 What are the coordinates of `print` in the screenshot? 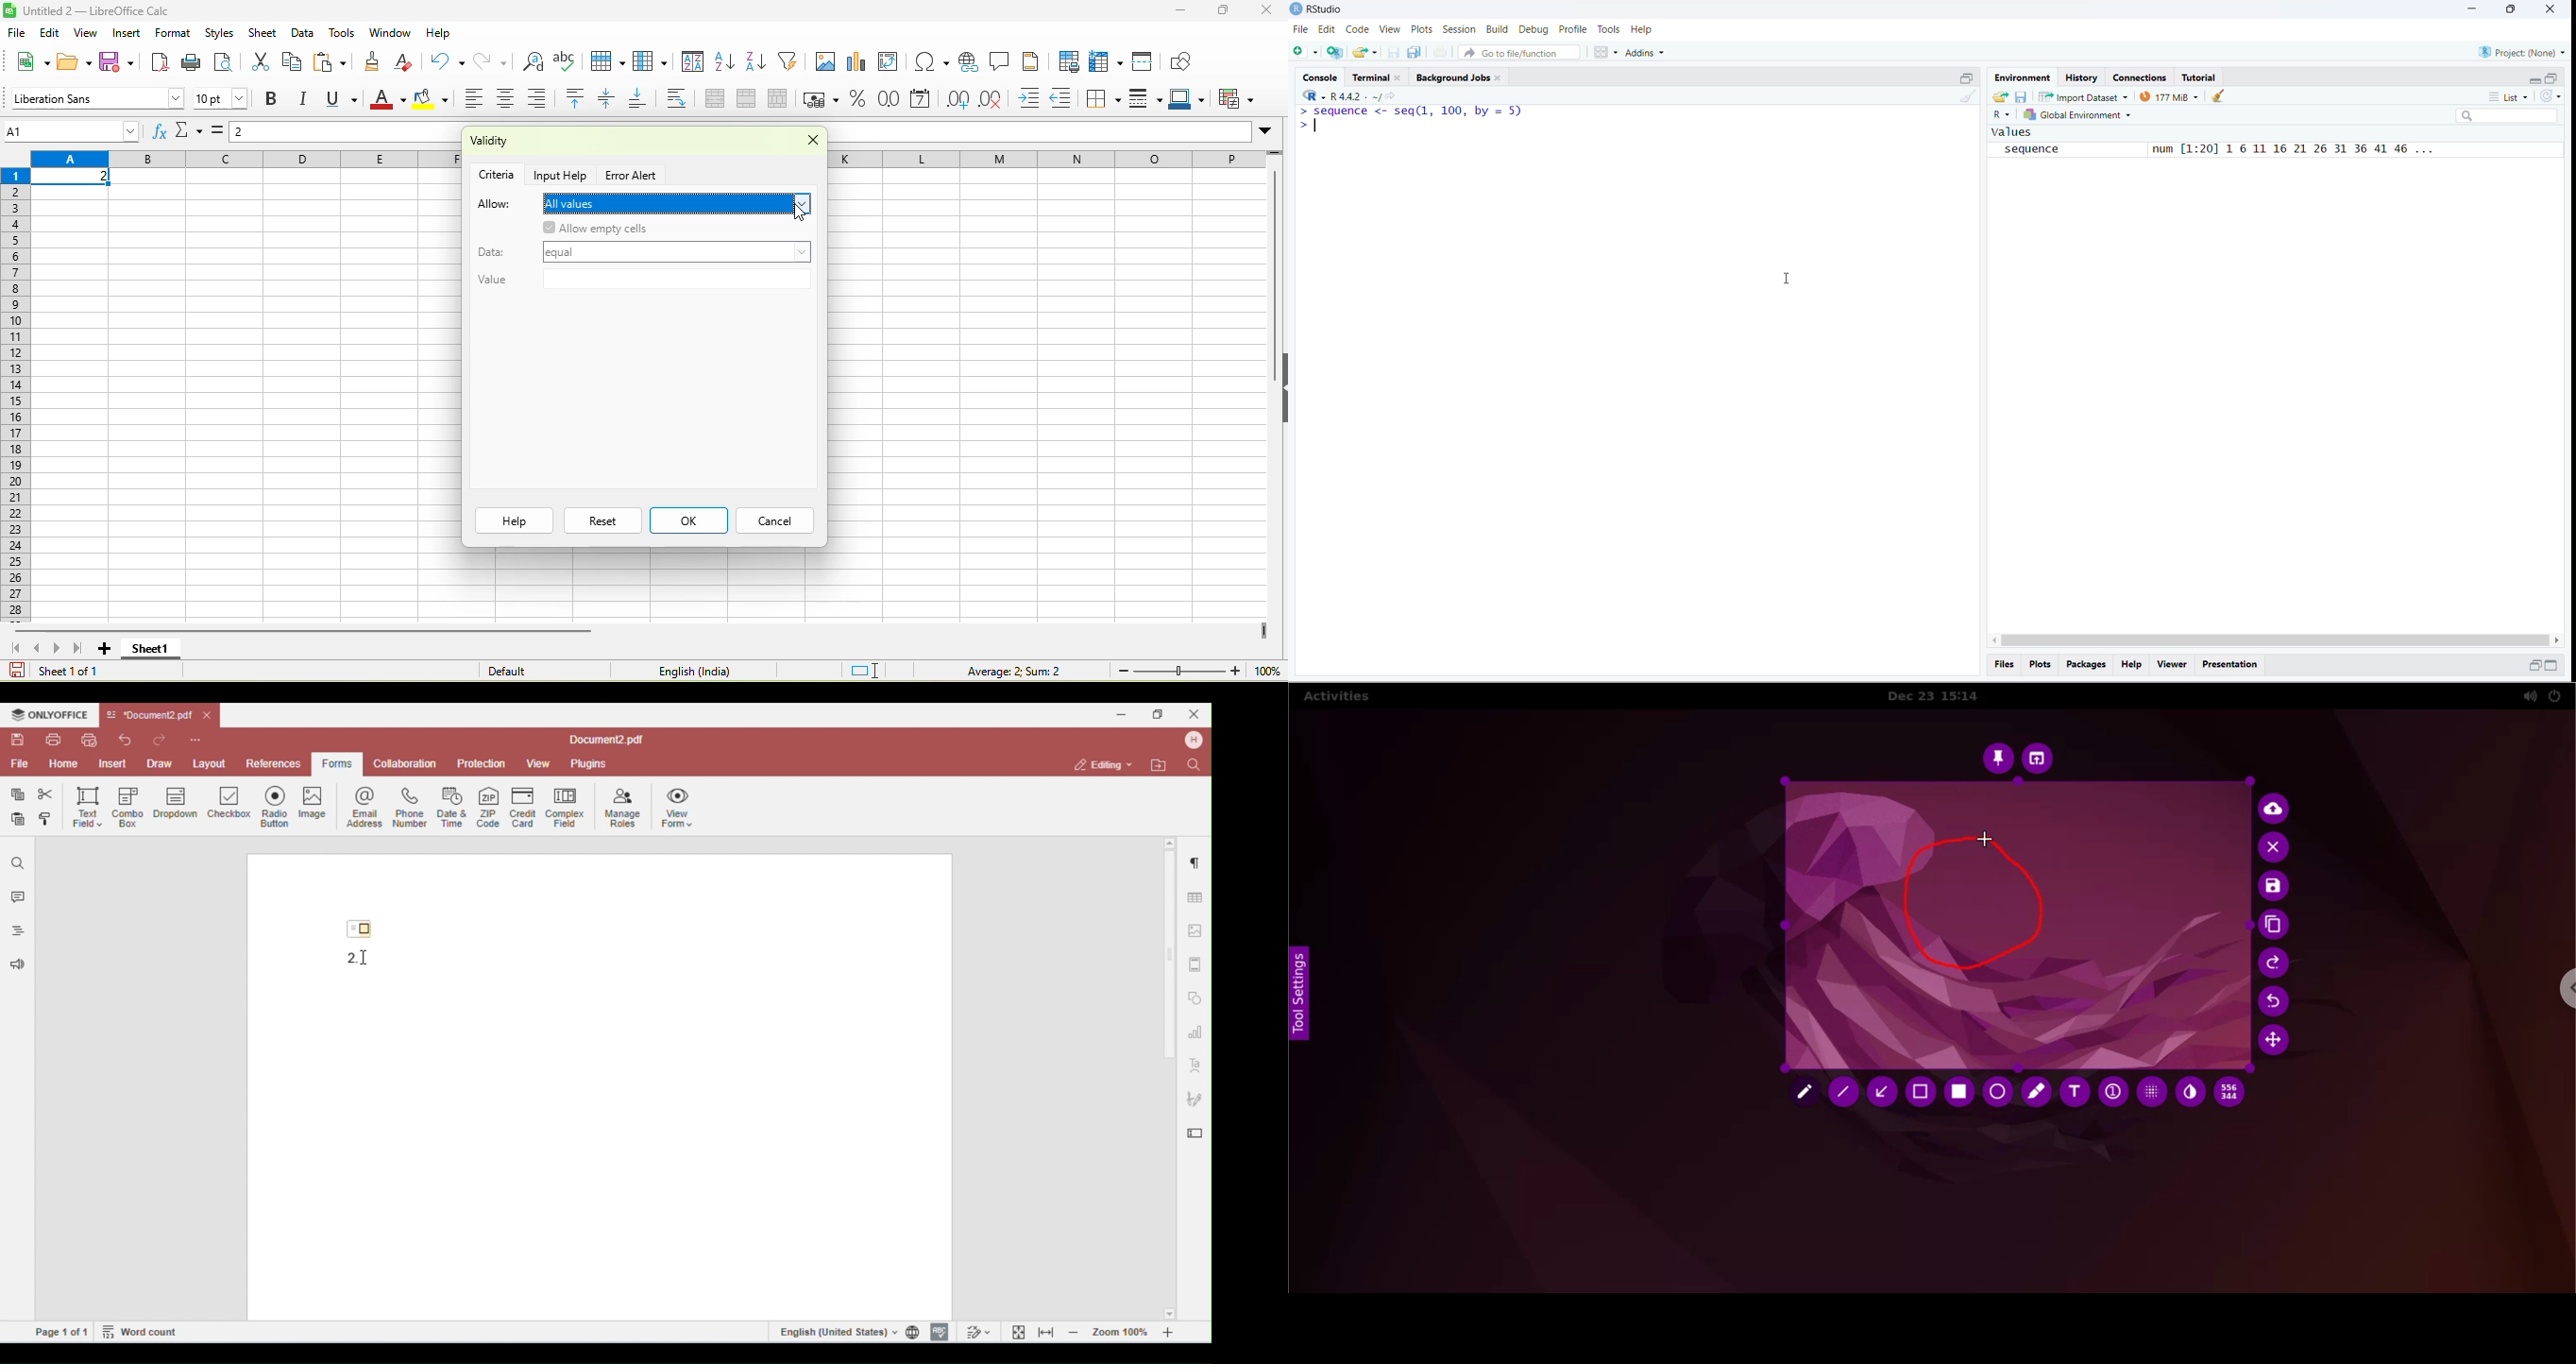 It's located at (193, 61).